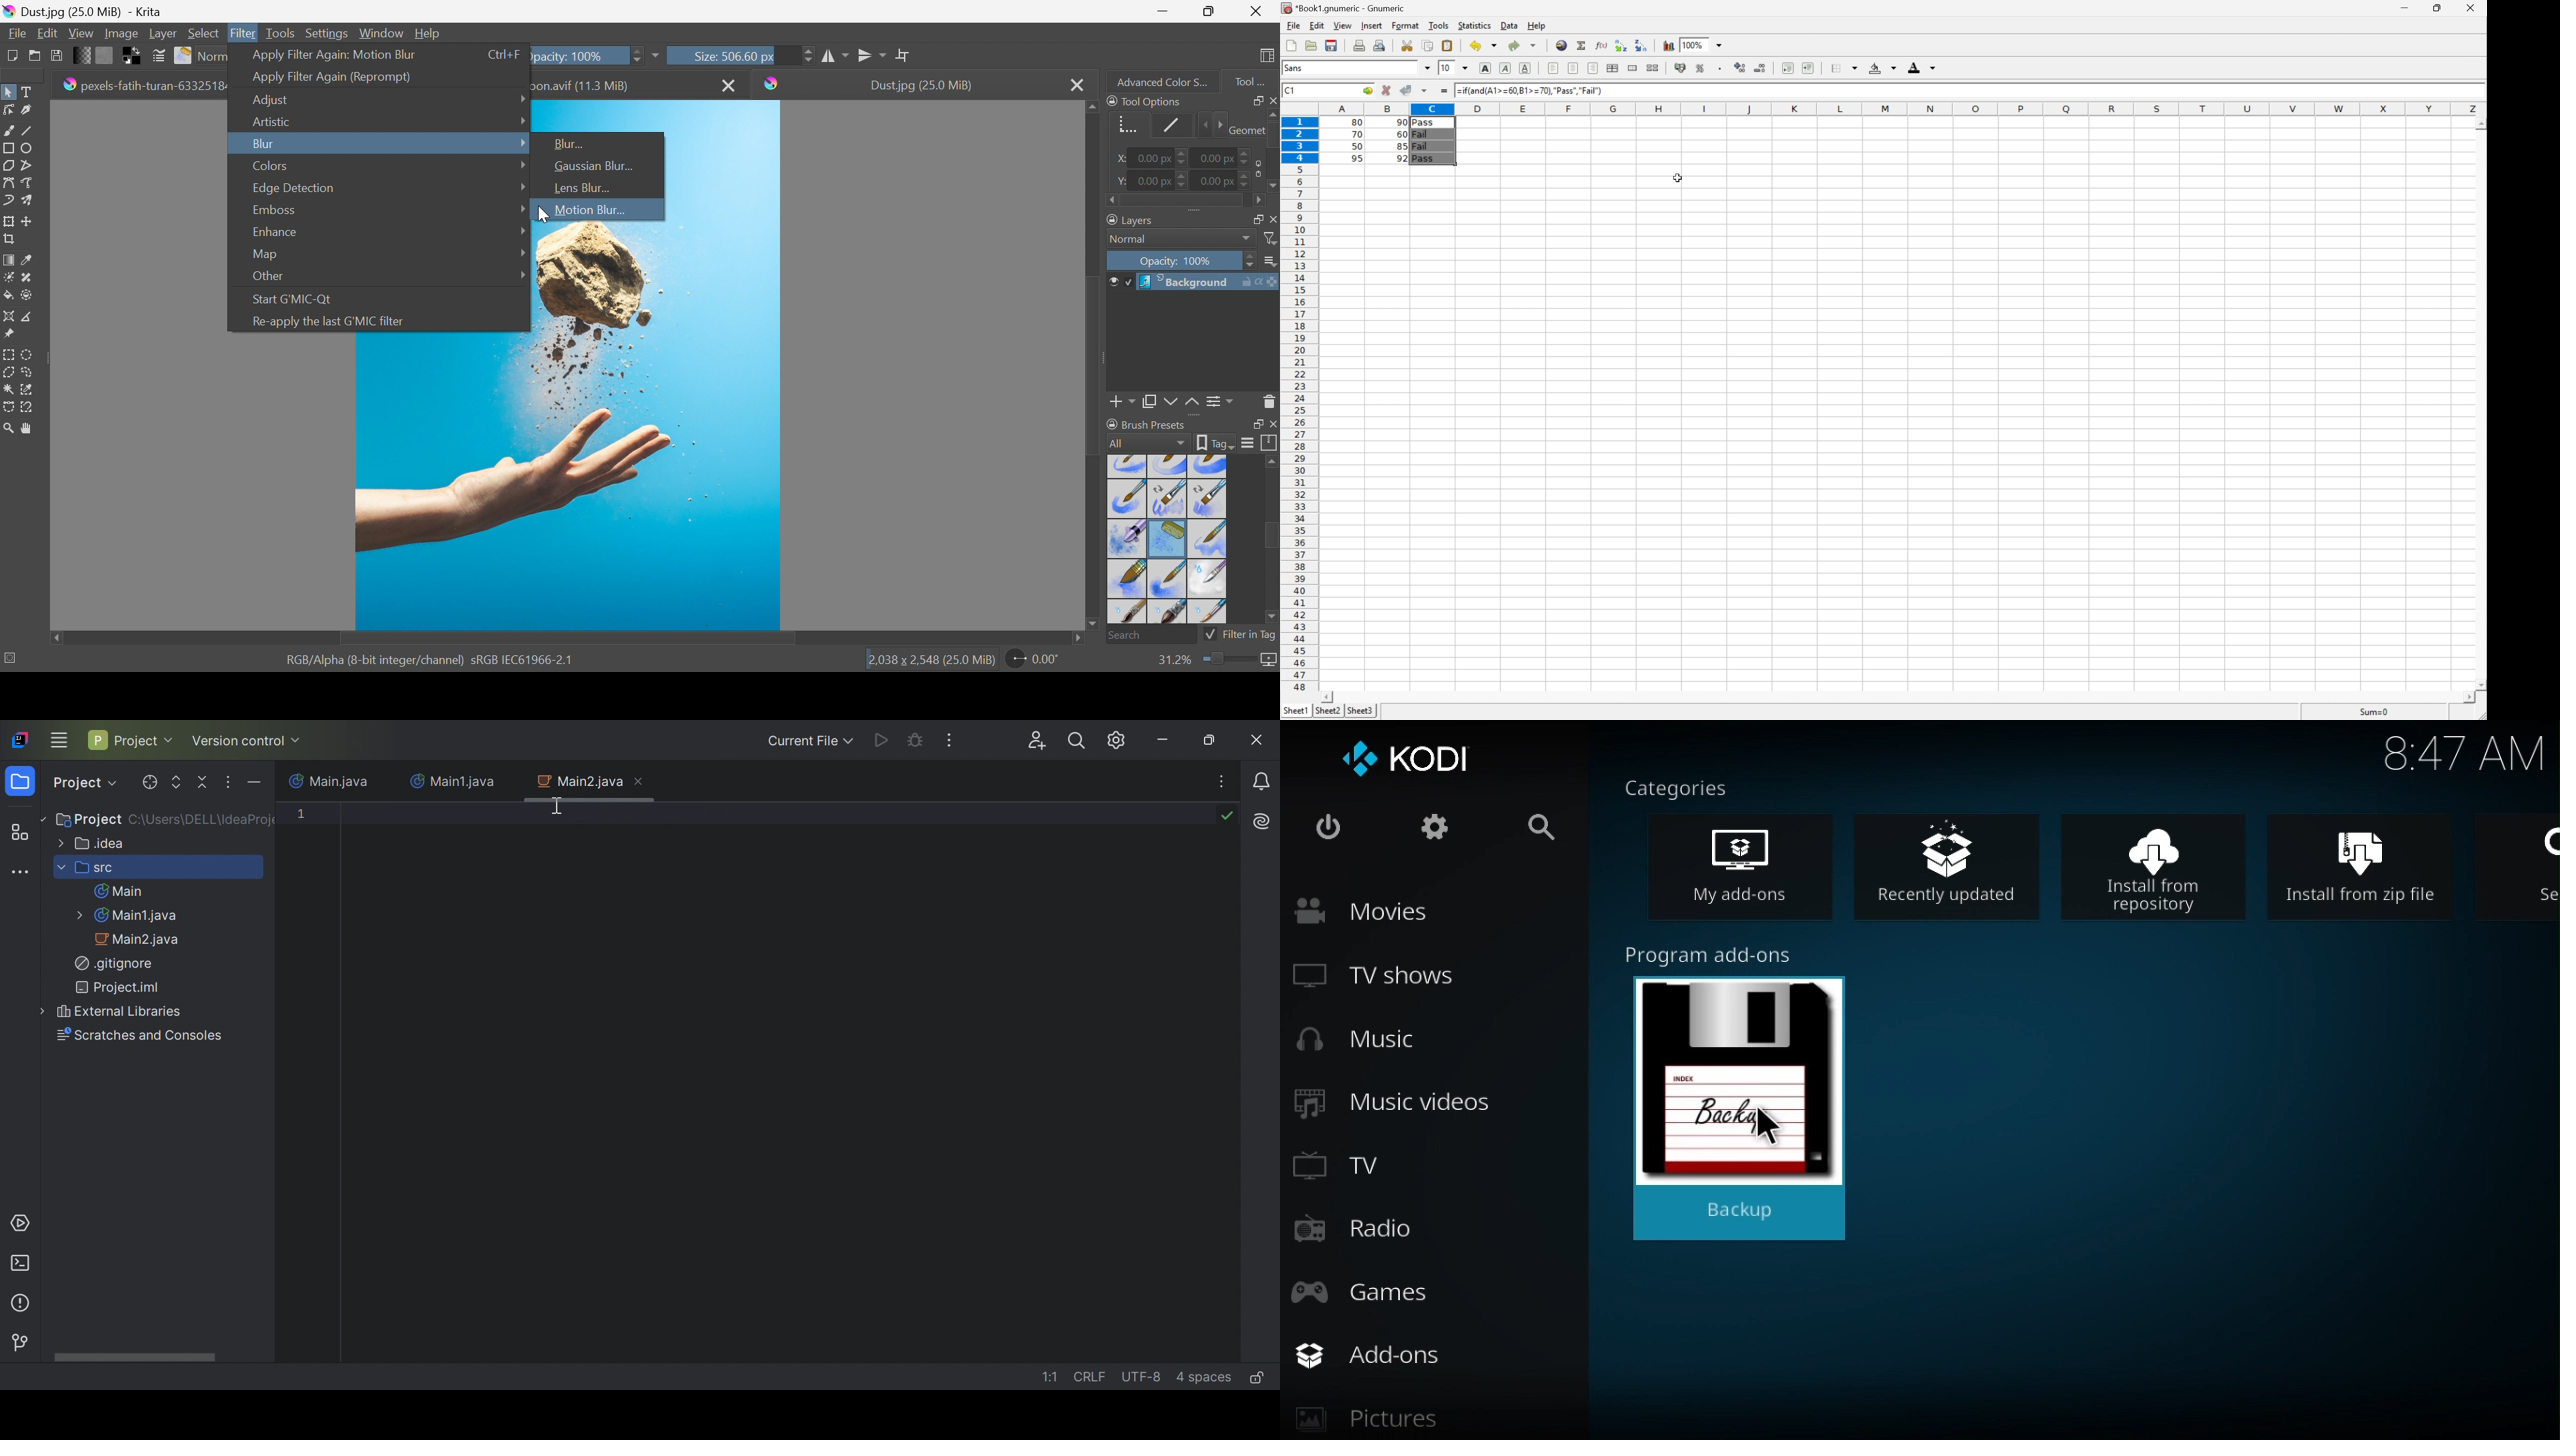  Describe the element at coordinates (11, 55) in the screenshot. I see `Create new document` at that location.